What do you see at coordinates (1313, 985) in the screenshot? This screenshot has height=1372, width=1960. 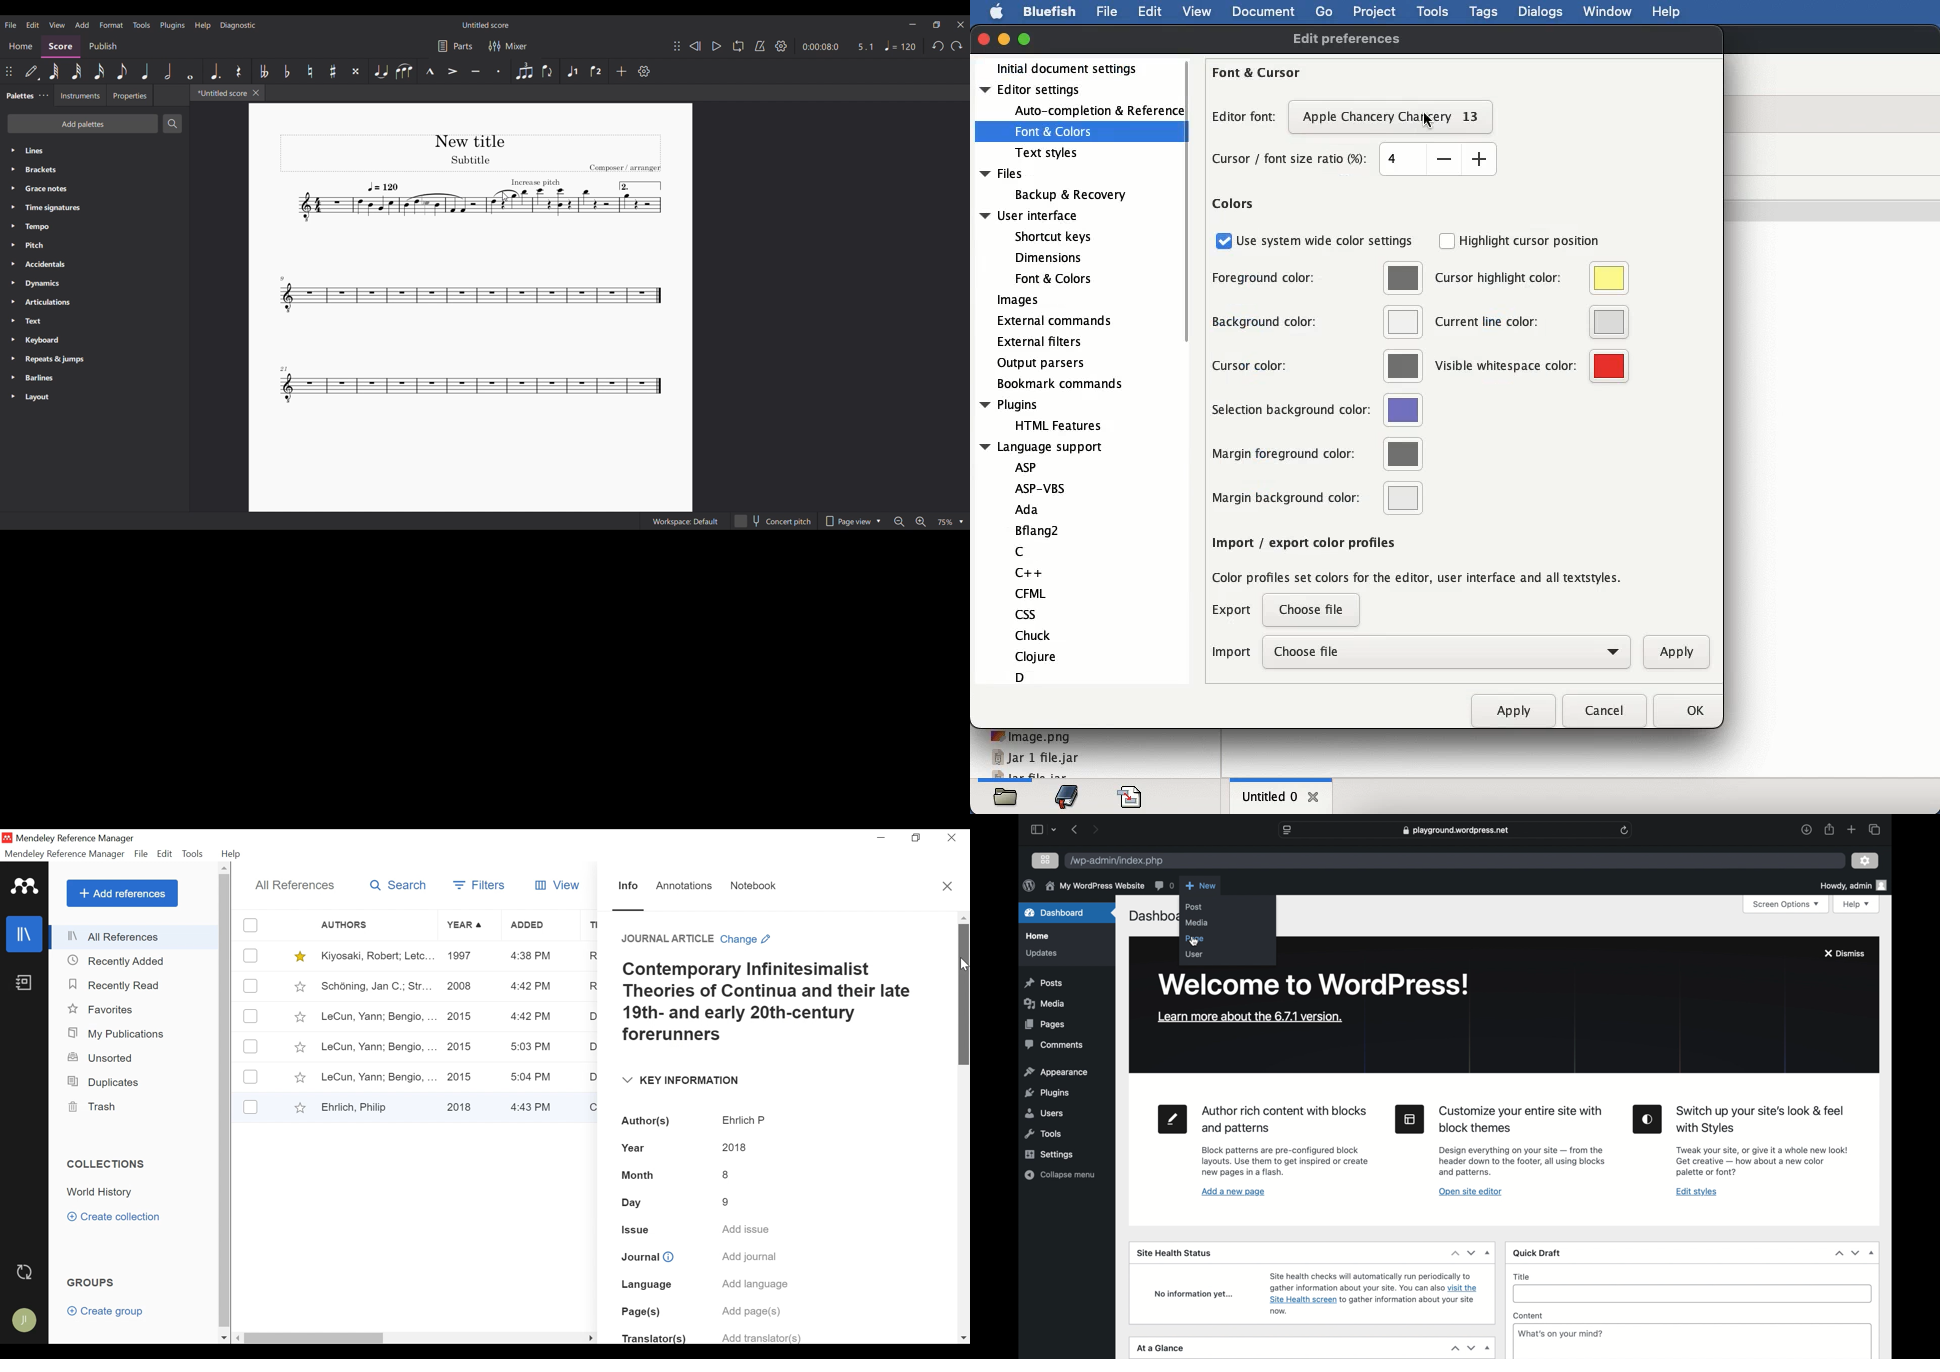 I see `welcome to  wordpress` at bounding box center [1313, 985].